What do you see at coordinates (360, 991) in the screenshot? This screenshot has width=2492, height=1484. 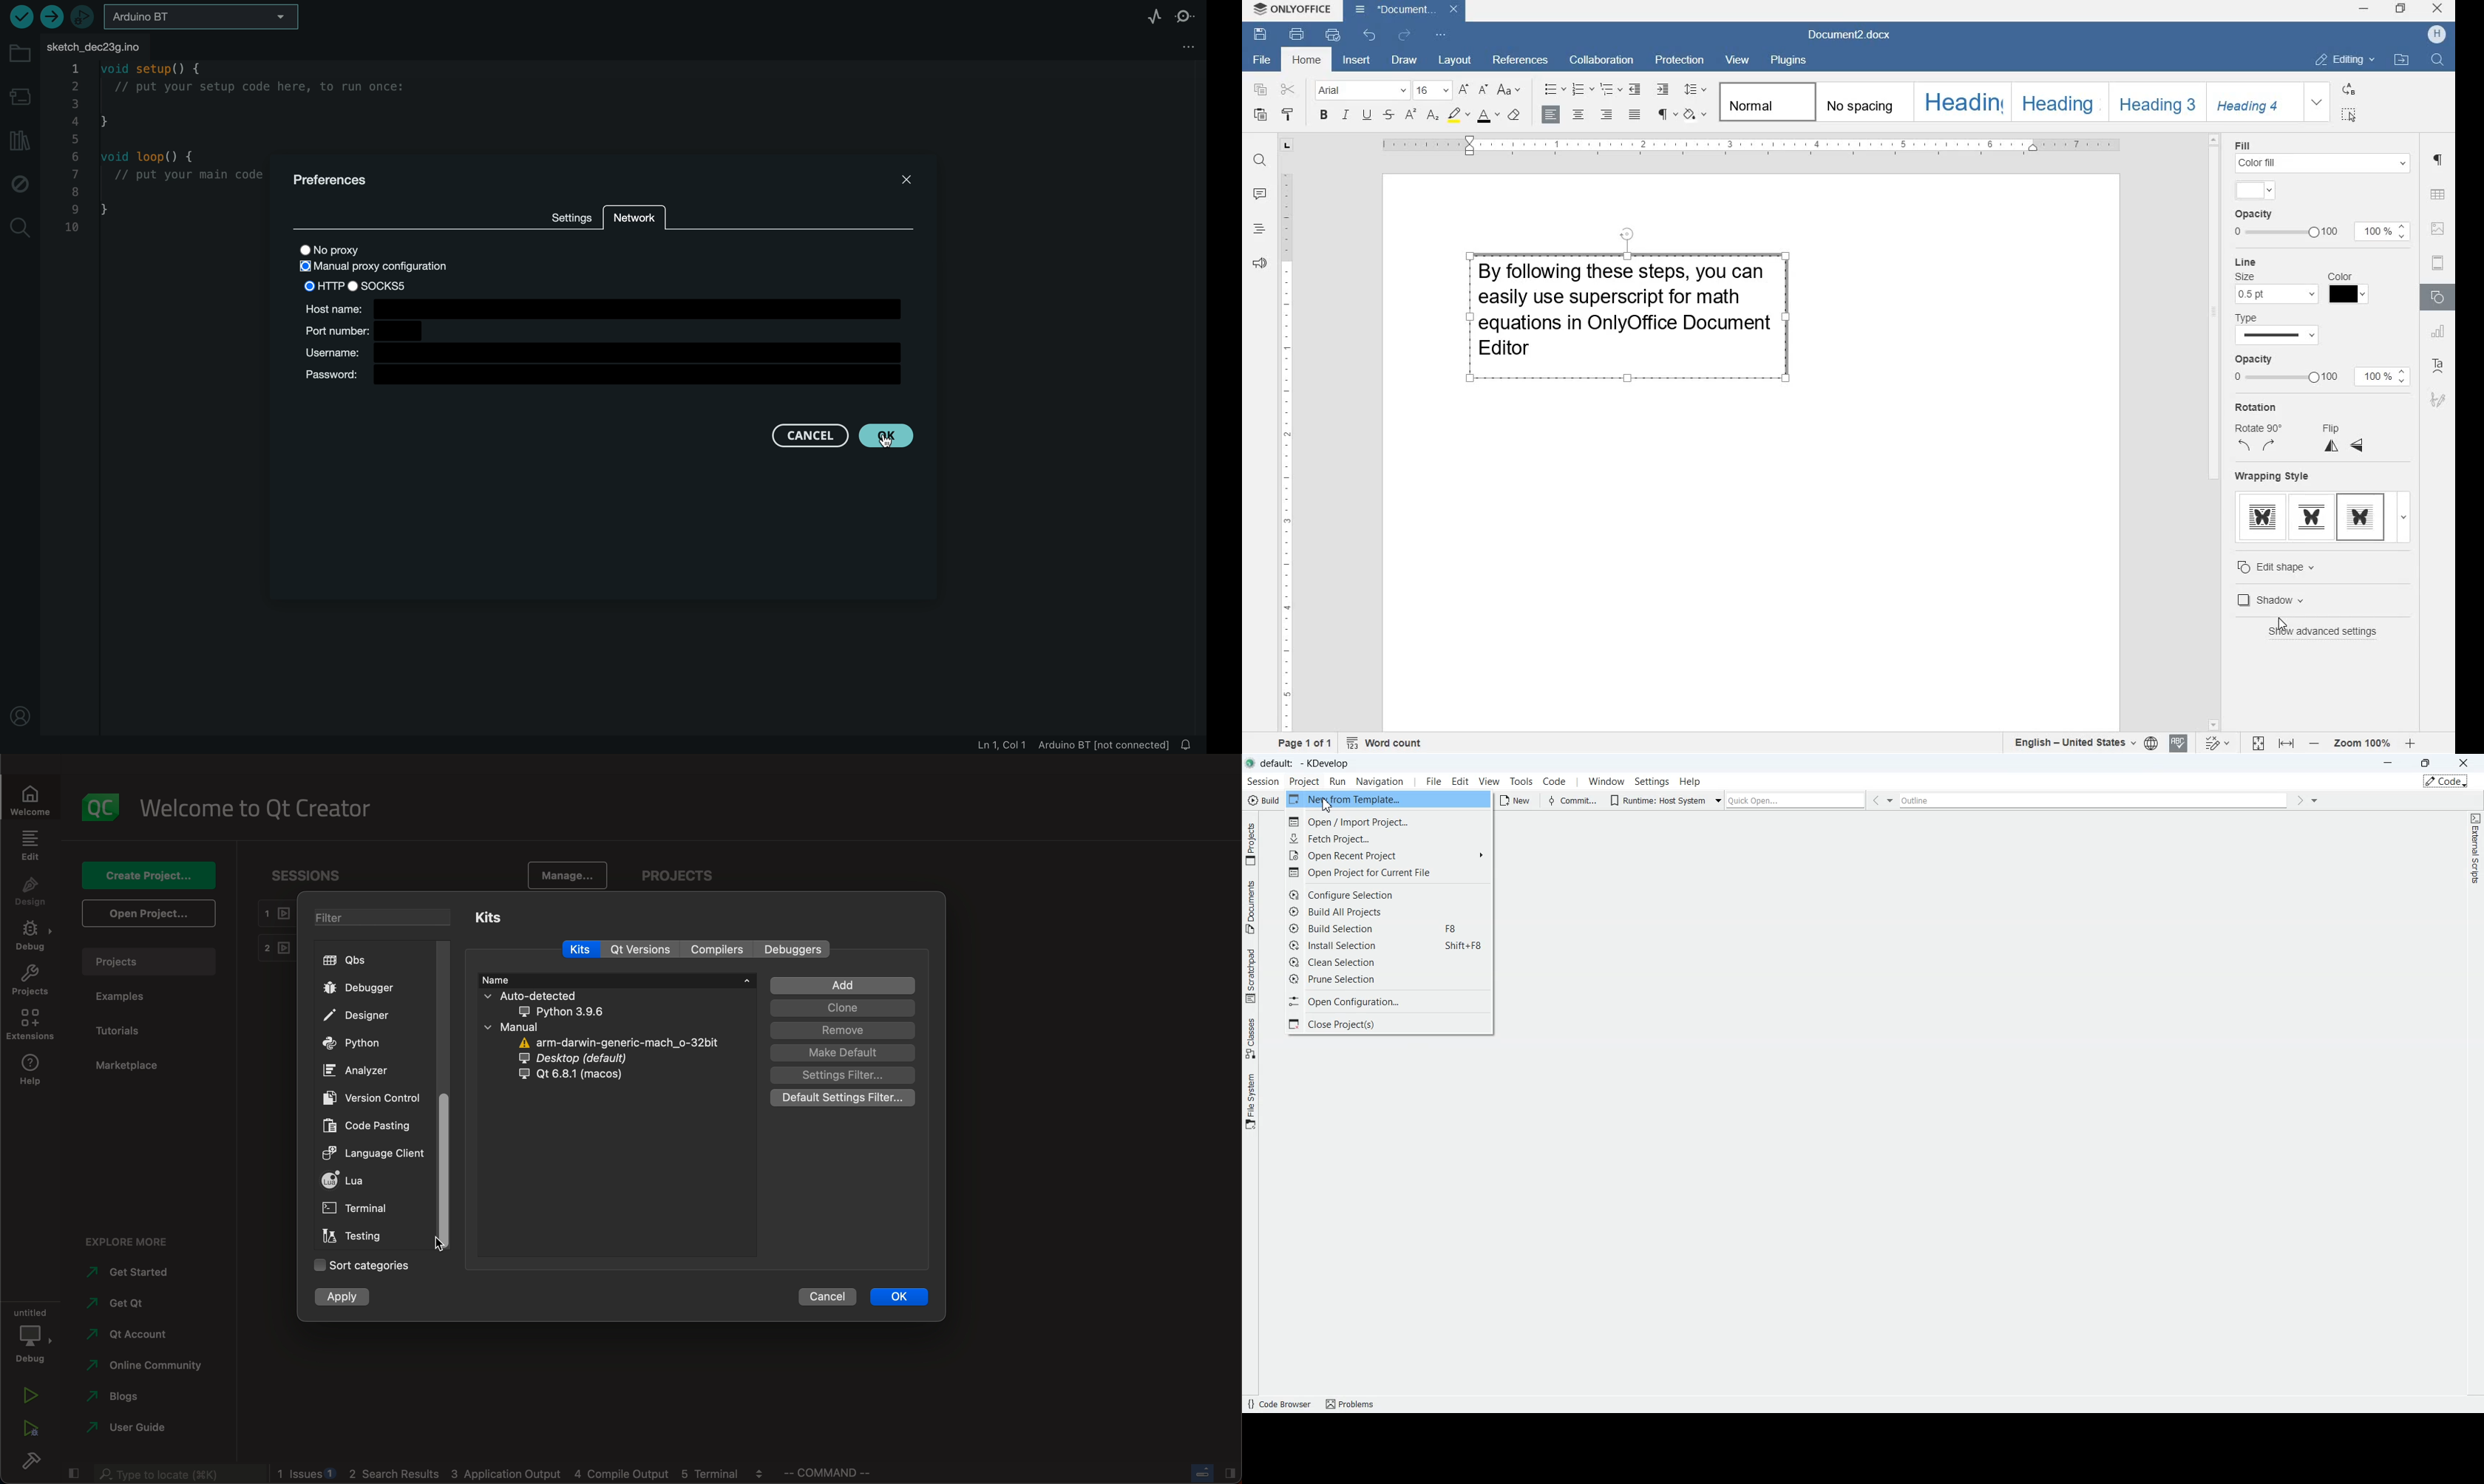 I see `debugger` at bounding box center [360, 991].